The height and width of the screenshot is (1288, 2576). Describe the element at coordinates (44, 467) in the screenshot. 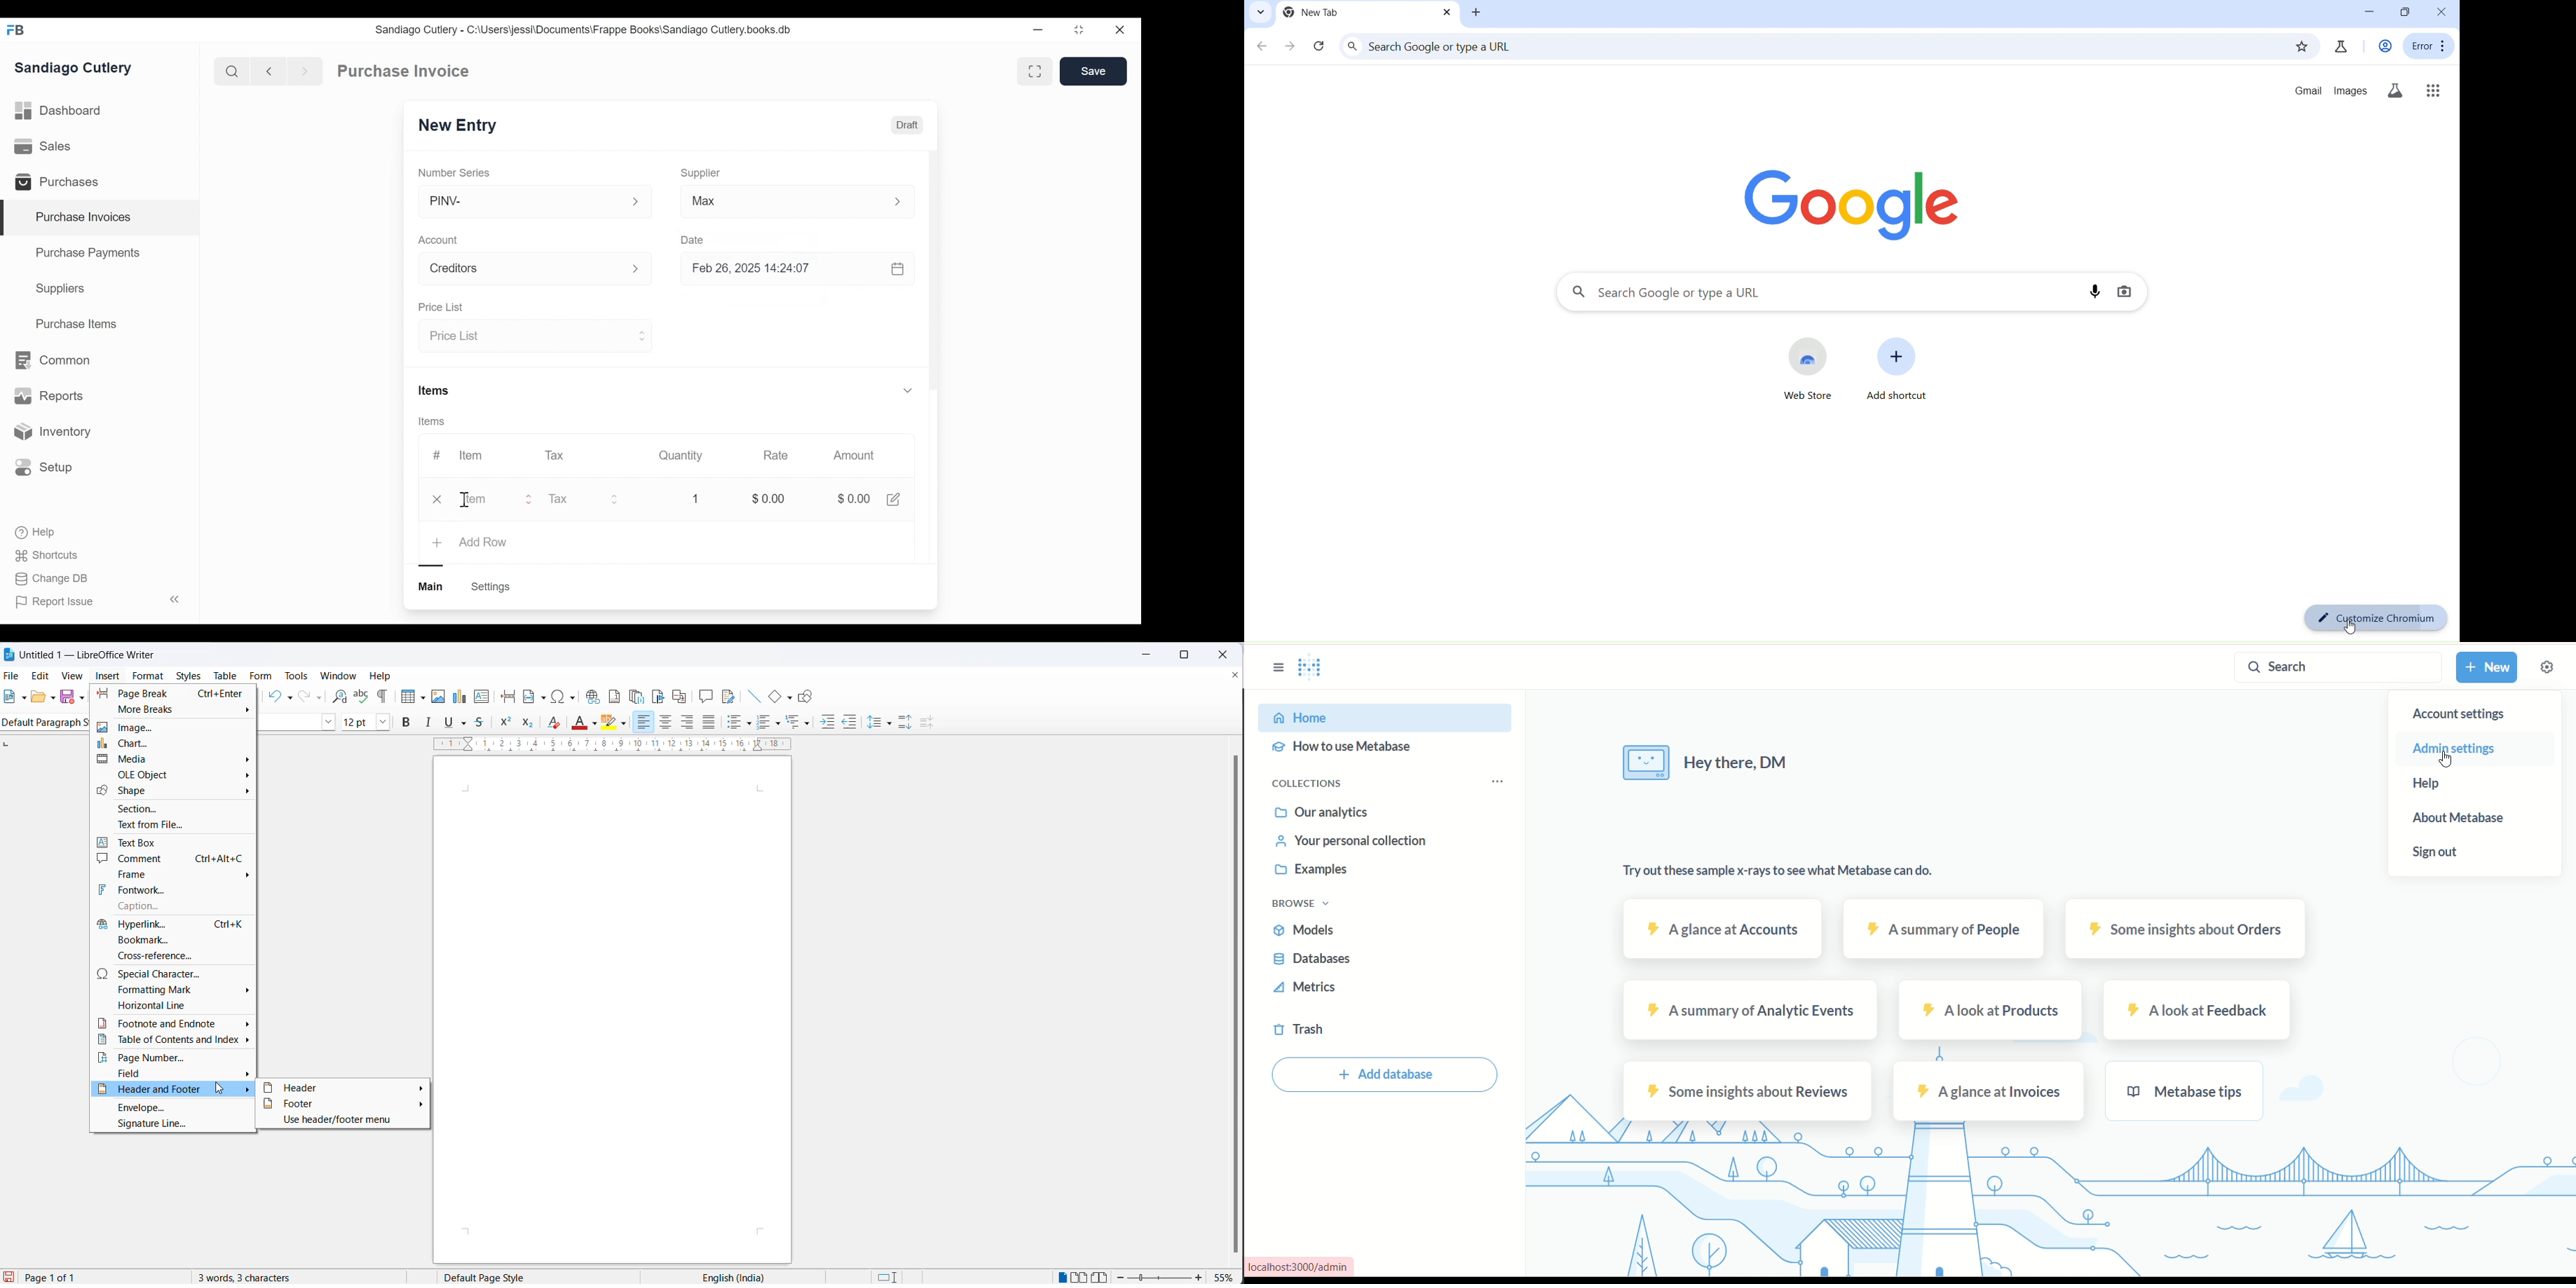

I see `Setup` at that location.